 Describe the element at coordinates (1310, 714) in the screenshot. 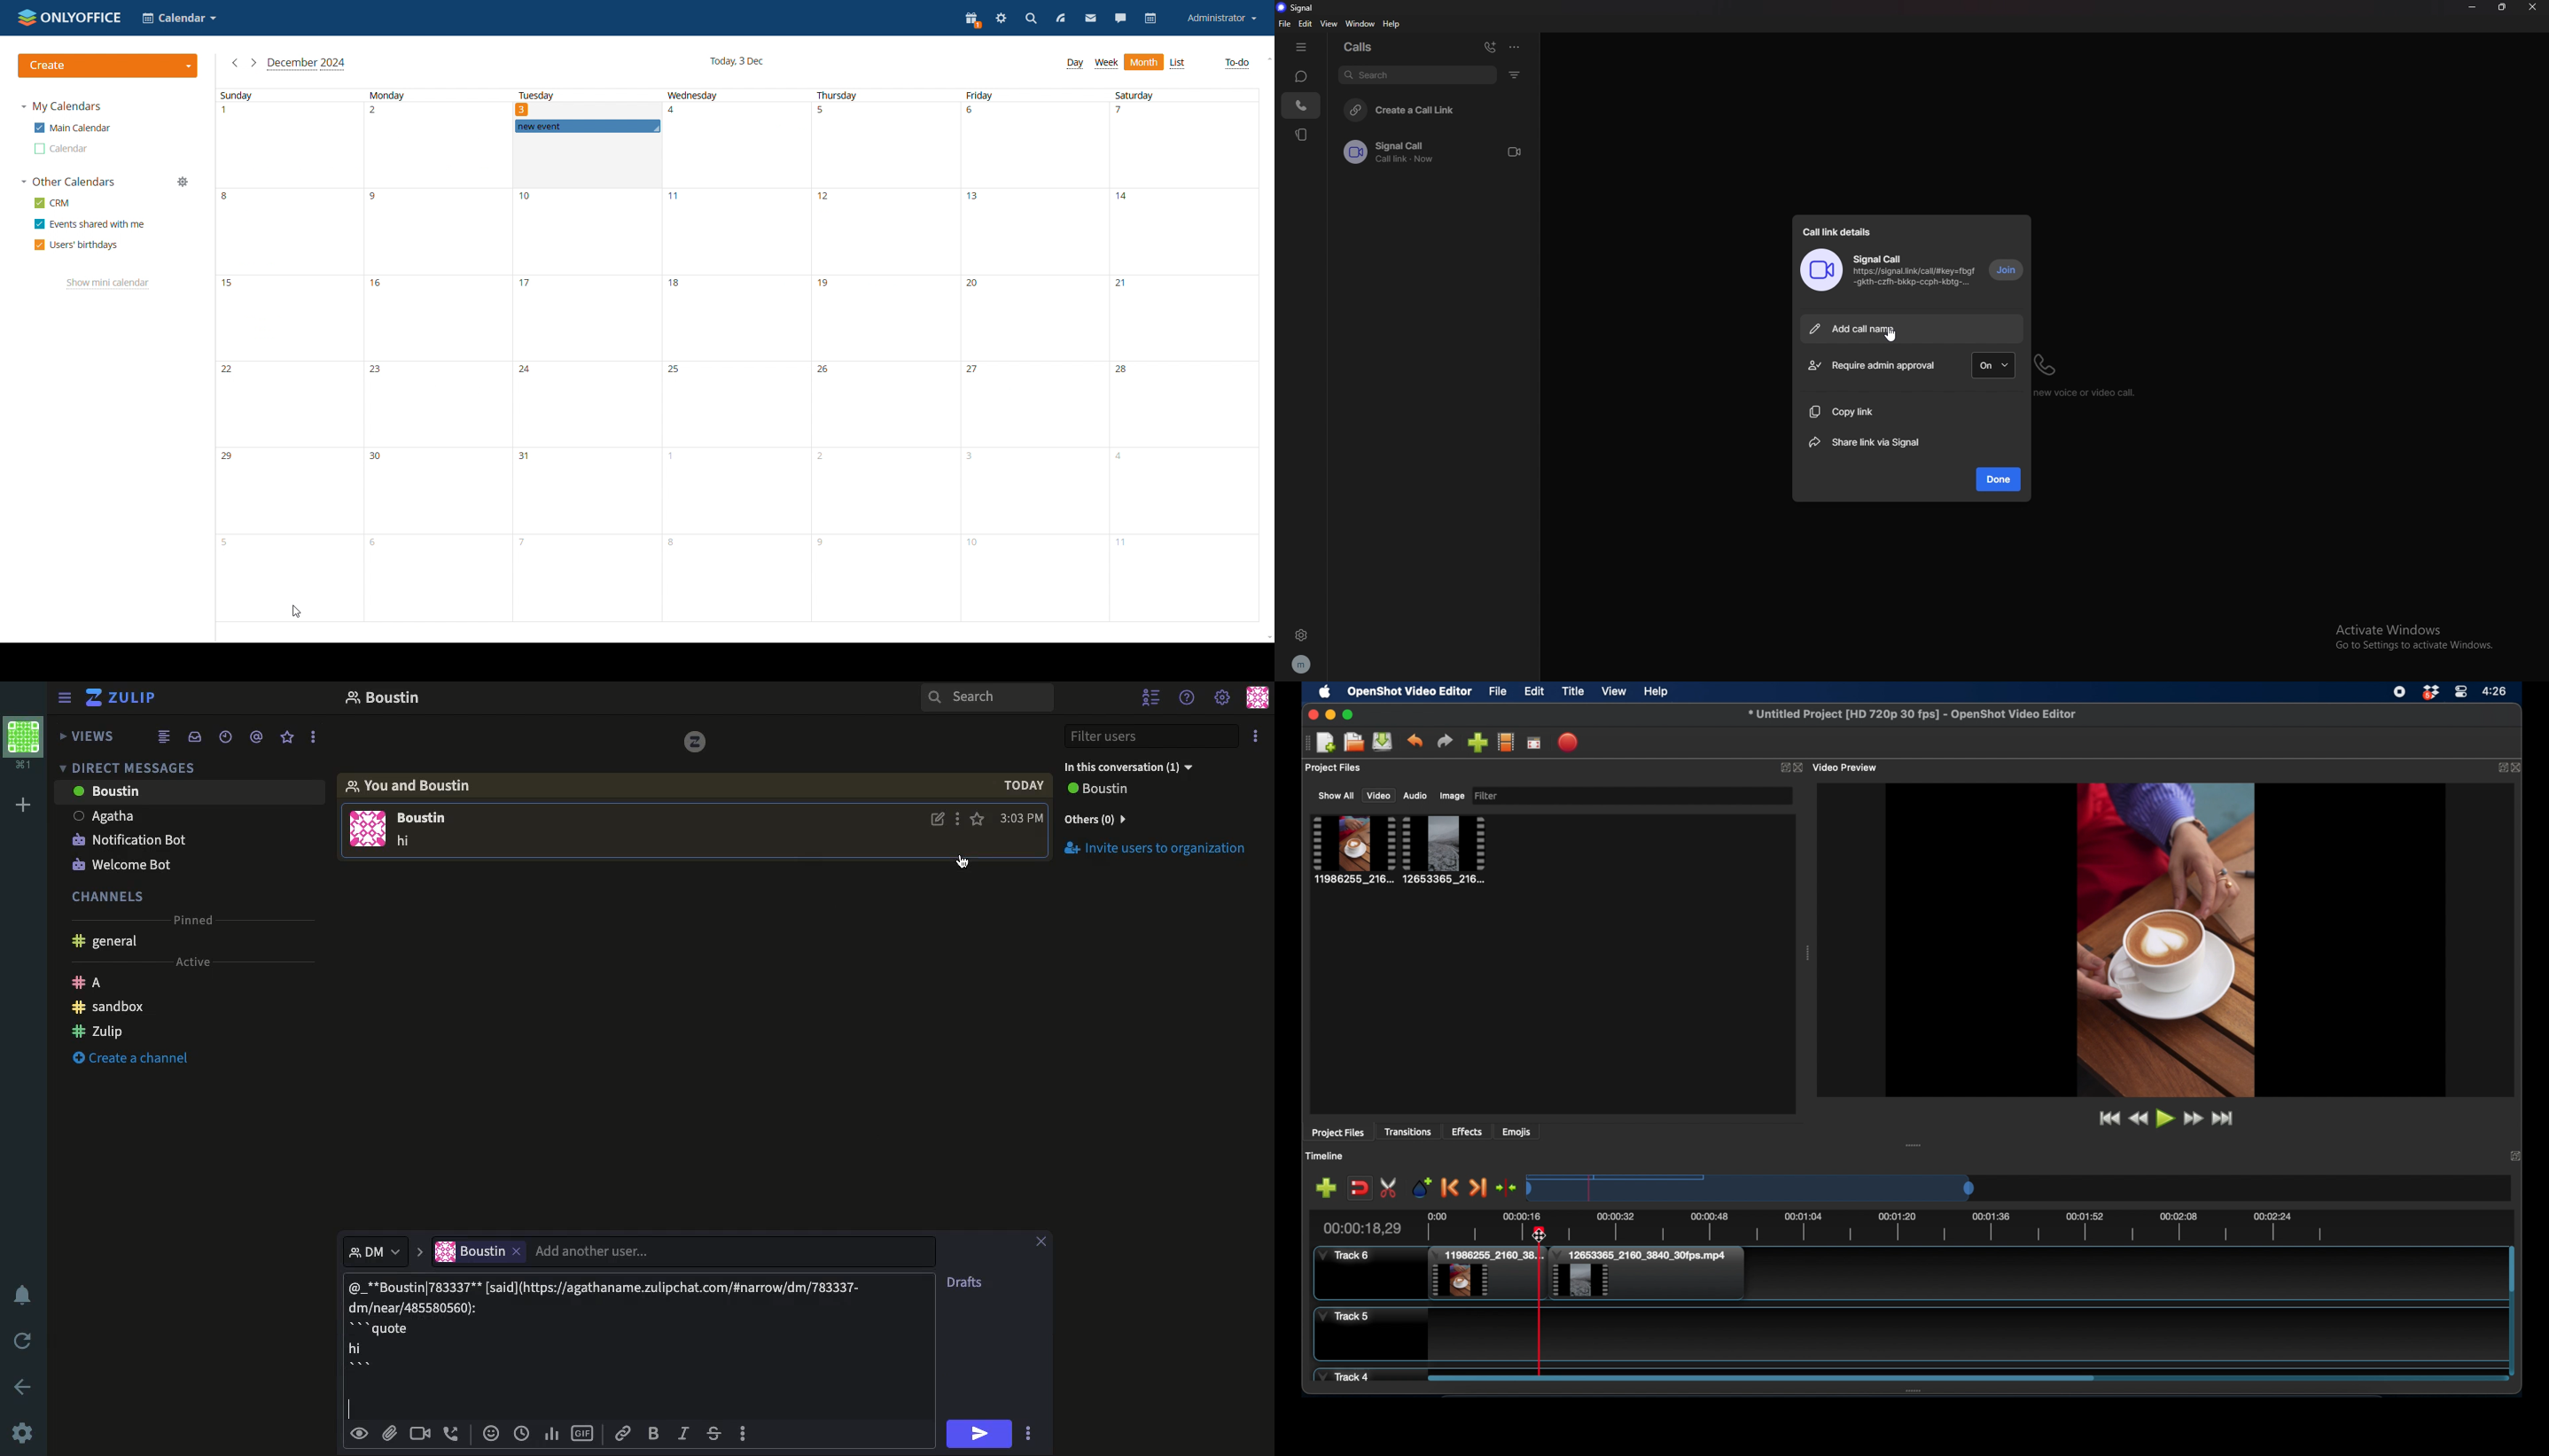

I see `close` at that location.